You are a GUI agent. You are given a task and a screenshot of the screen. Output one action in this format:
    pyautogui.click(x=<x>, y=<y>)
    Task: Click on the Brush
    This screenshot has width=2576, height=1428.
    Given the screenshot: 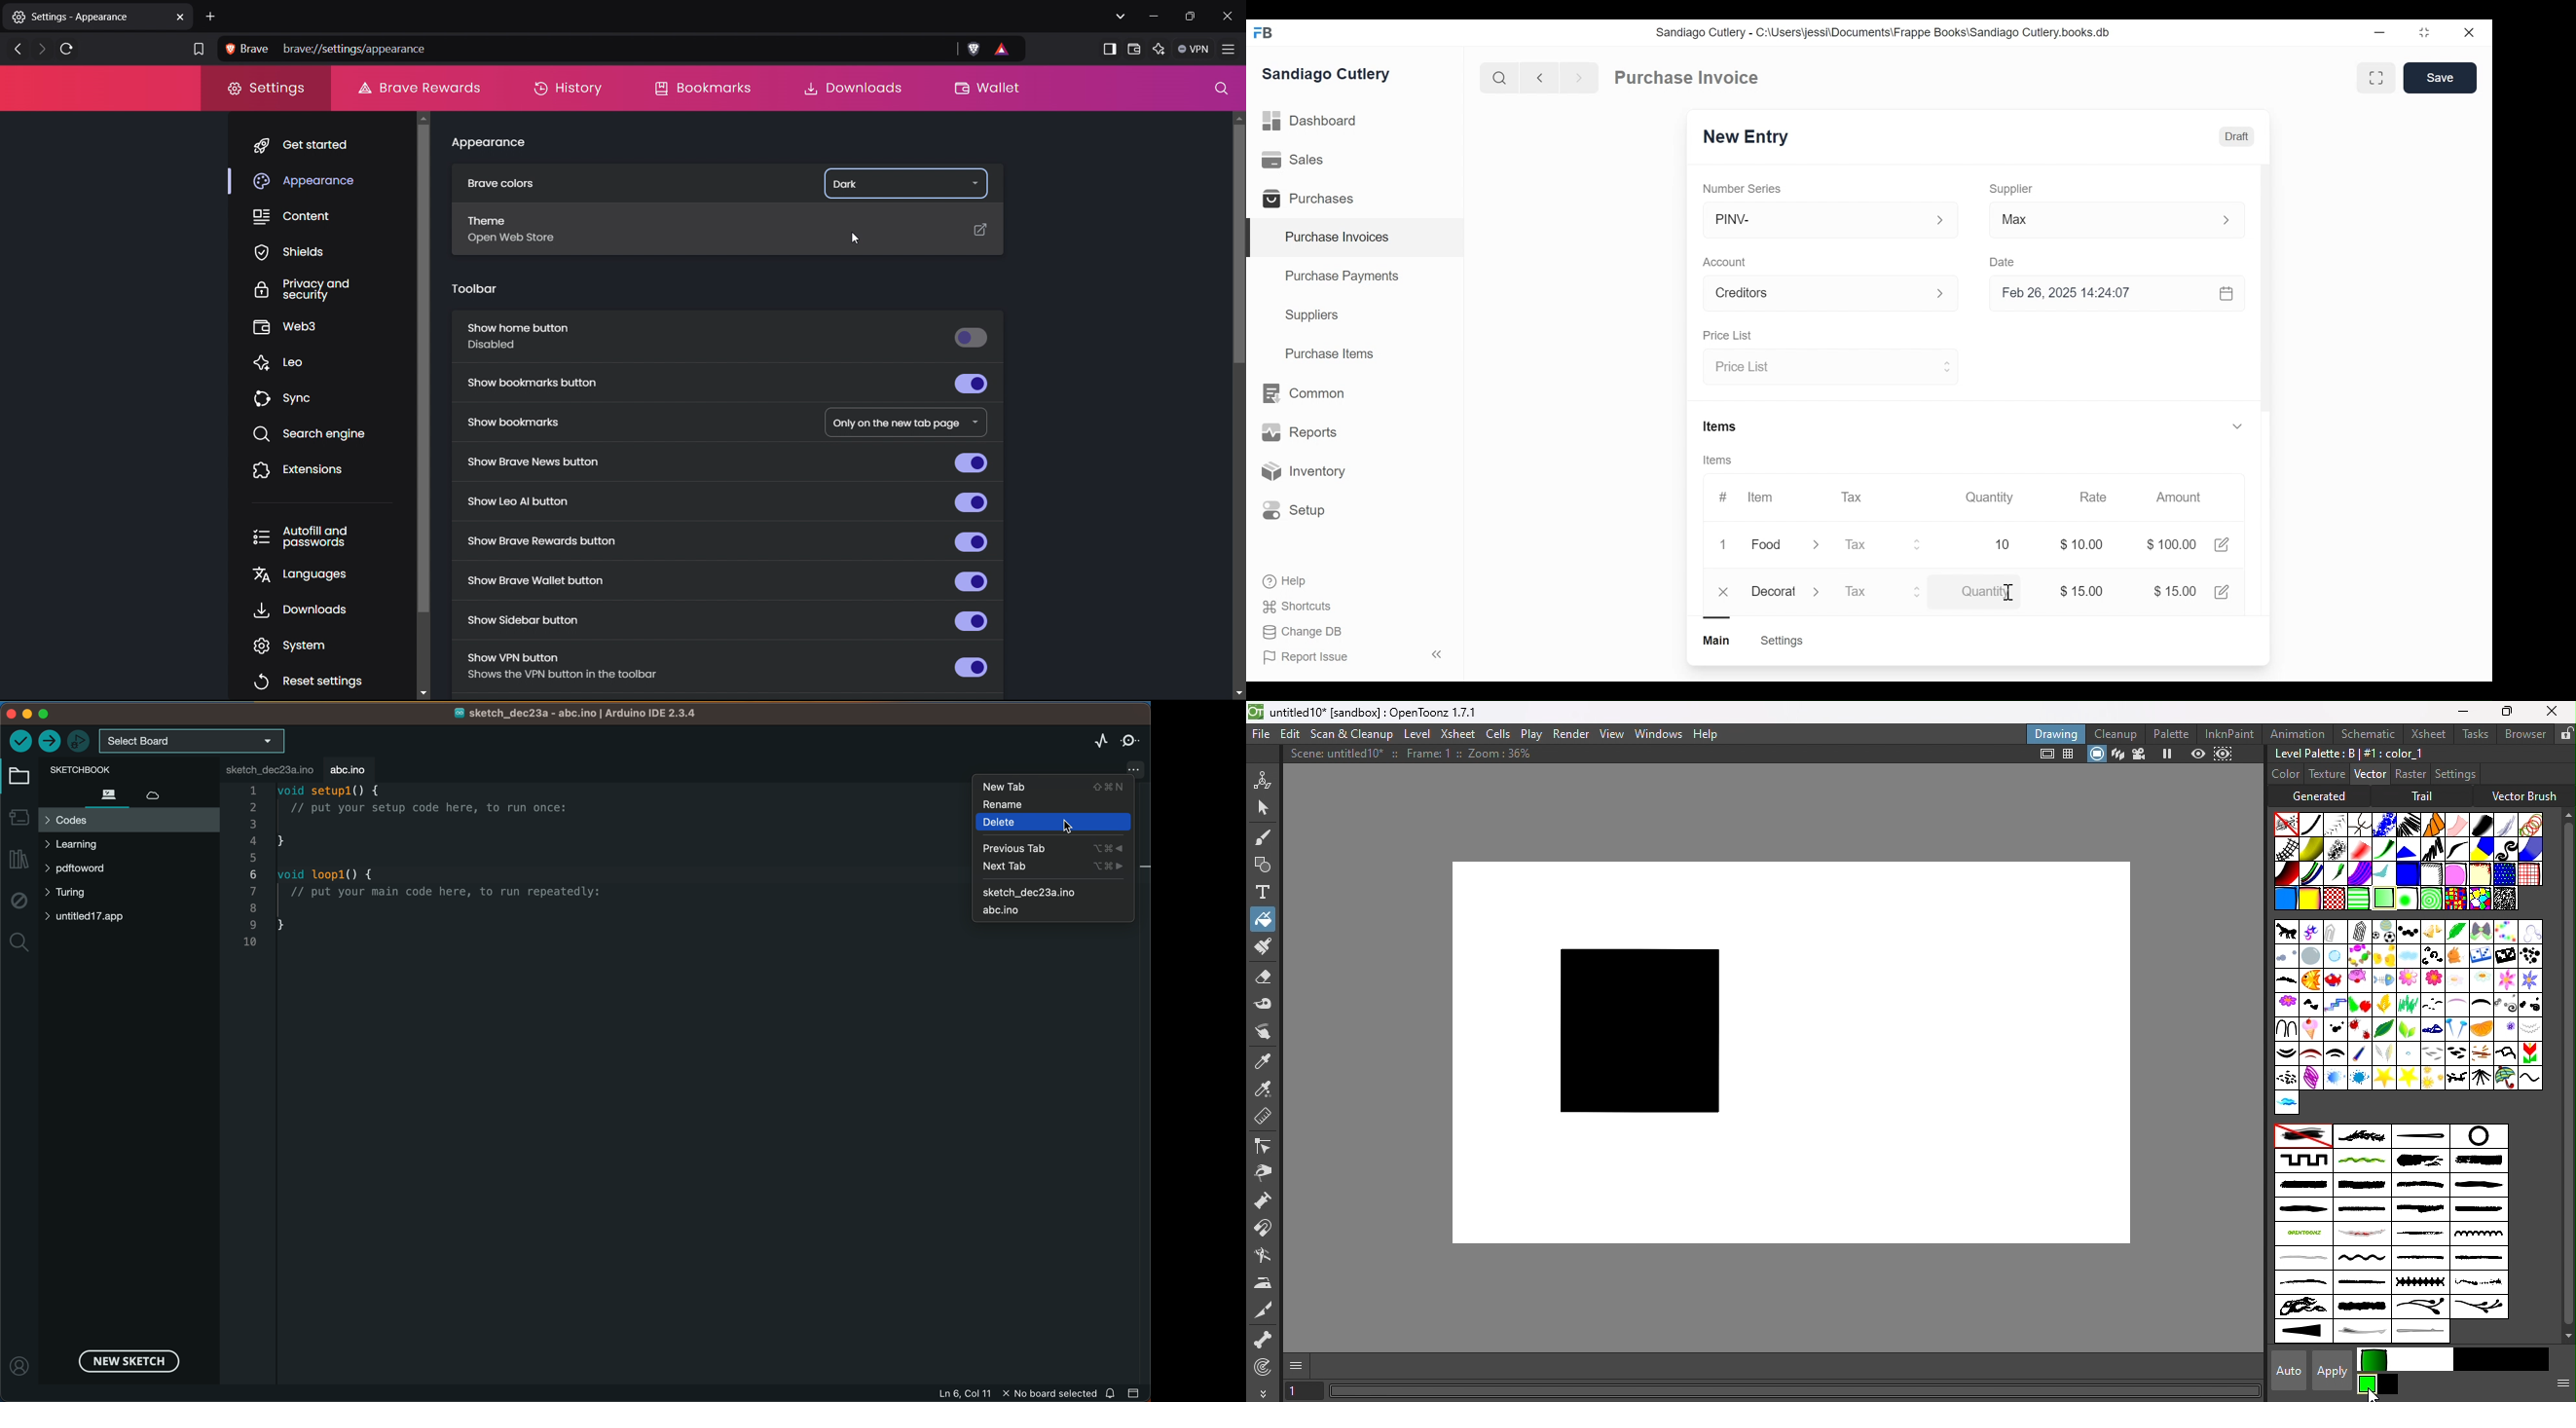 What is the action you would take?
    pyautogui.click(x=2503, y=931)
    